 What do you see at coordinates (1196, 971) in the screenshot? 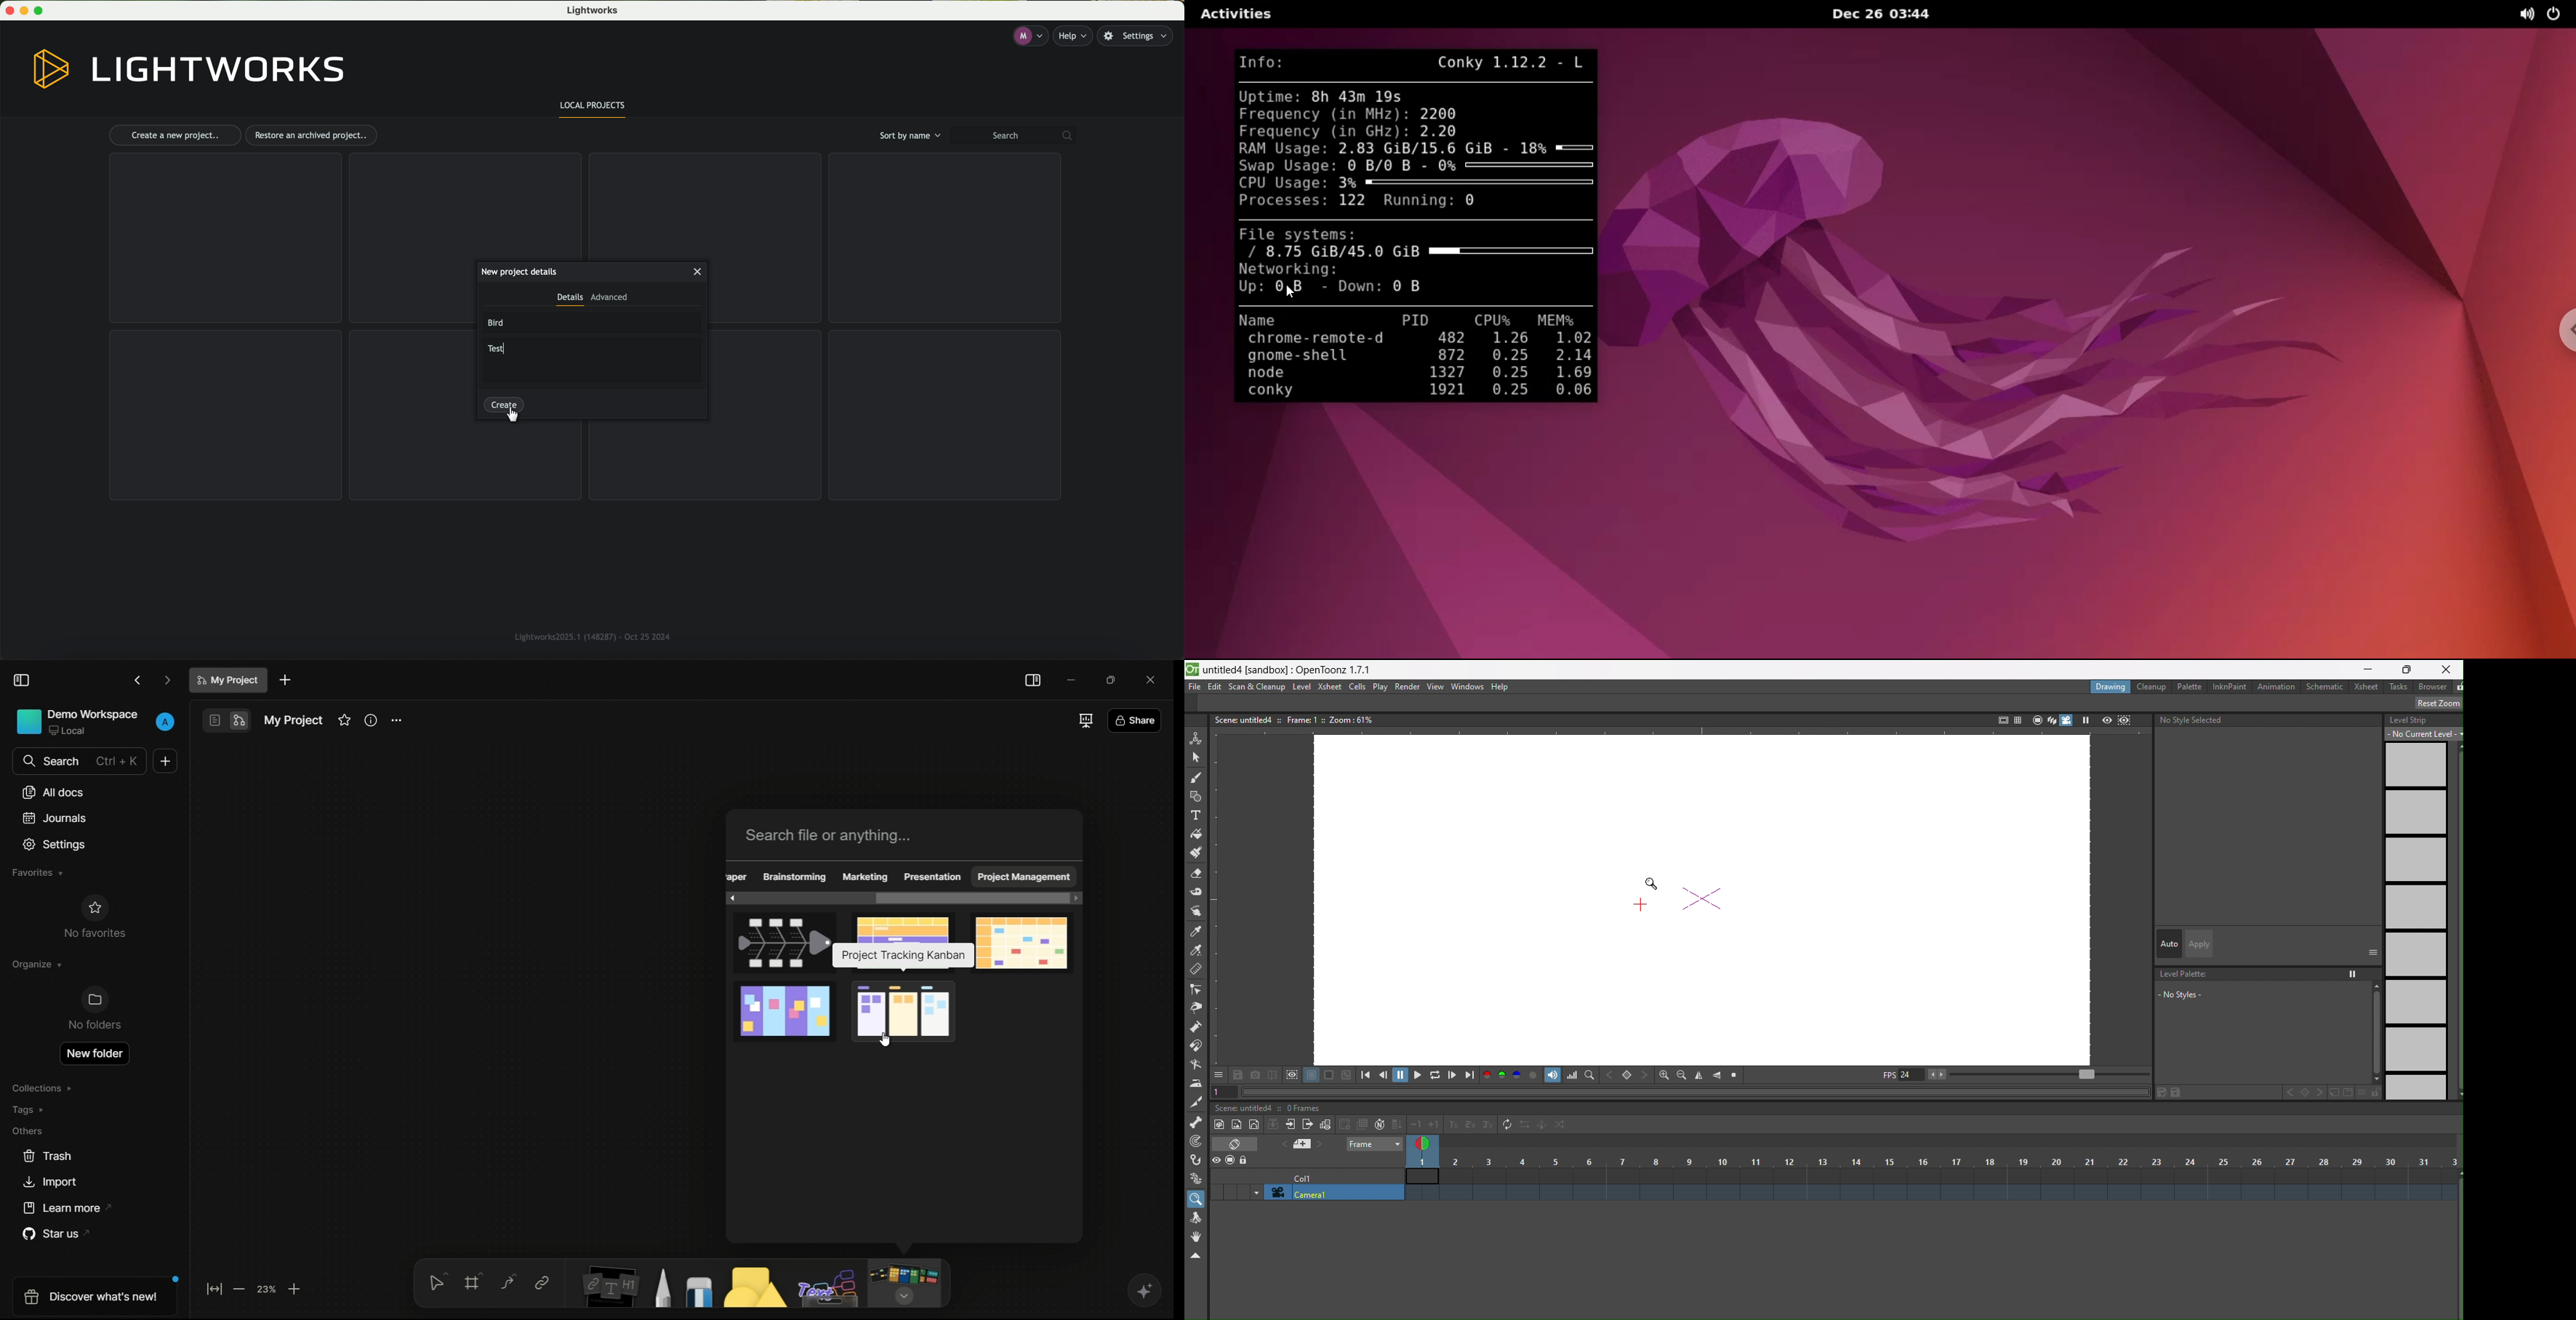
I see `ruler tool` at bounding box center [1196, 971].